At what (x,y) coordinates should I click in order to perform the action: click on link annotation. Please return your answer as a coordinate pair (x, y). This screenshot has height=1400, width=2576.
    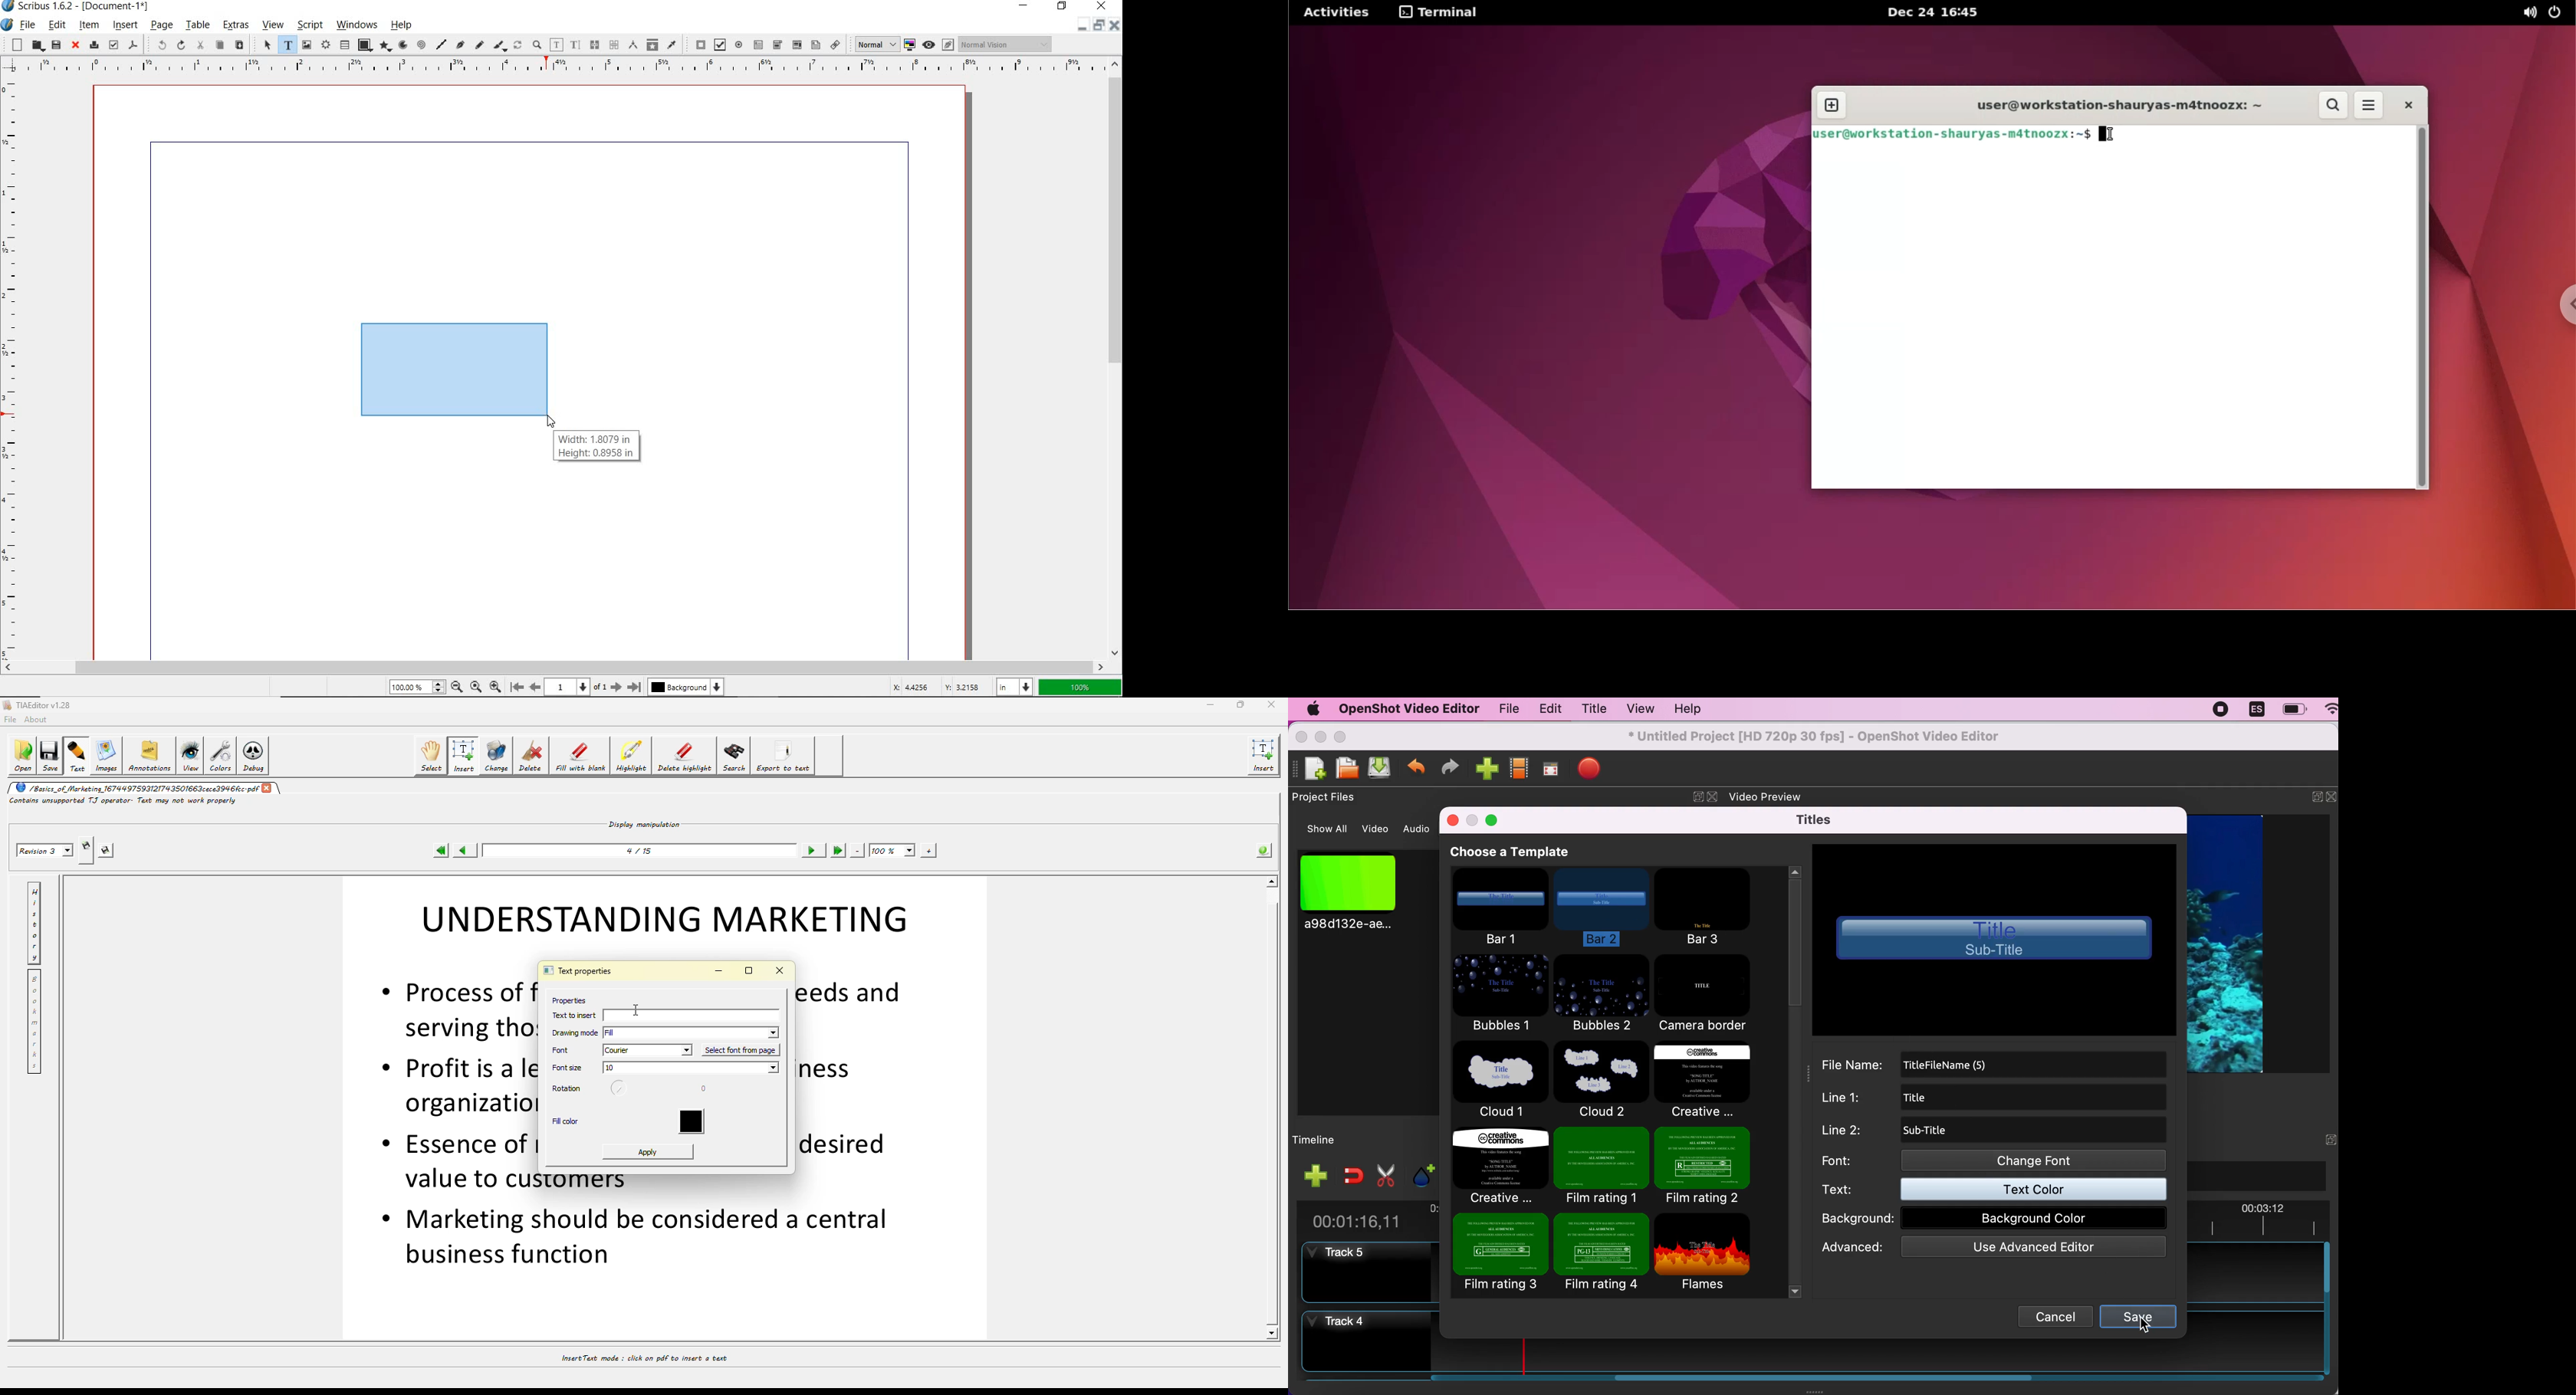
    Looking at the image, I should click on (837, 45).